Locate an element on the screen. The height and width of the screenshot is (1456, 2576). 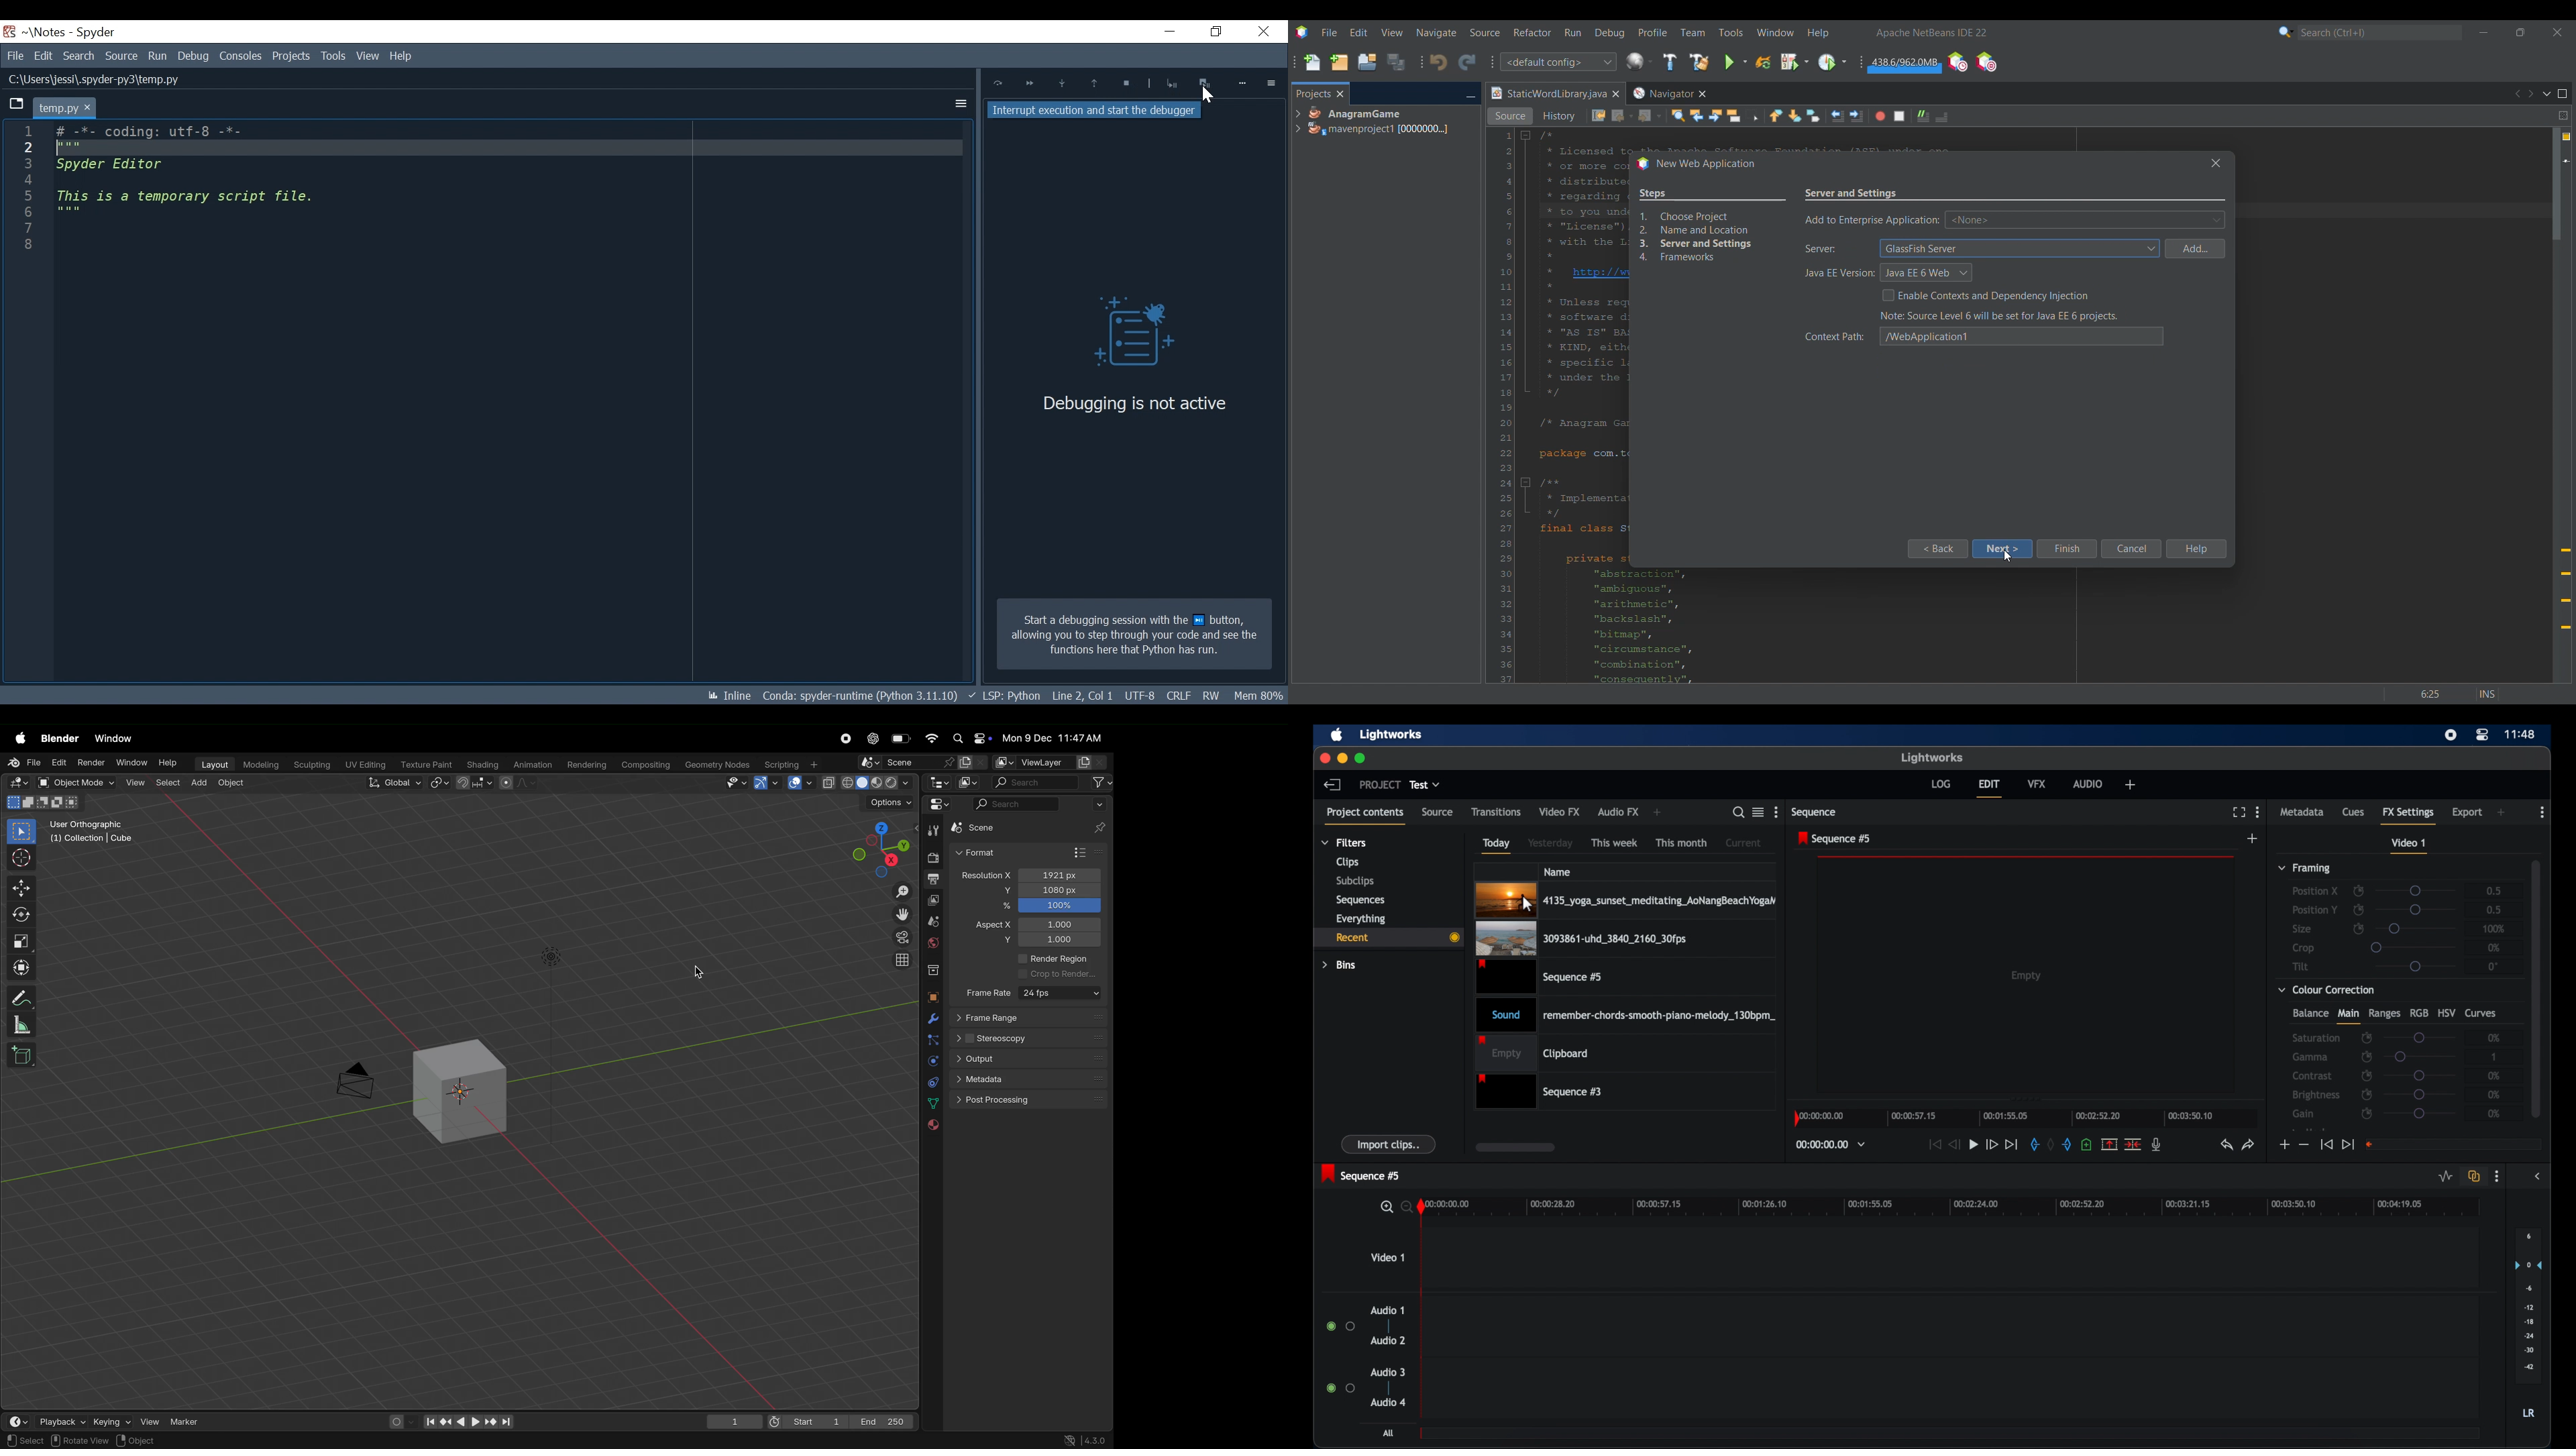
slider is located at coordinates (2415, 928).